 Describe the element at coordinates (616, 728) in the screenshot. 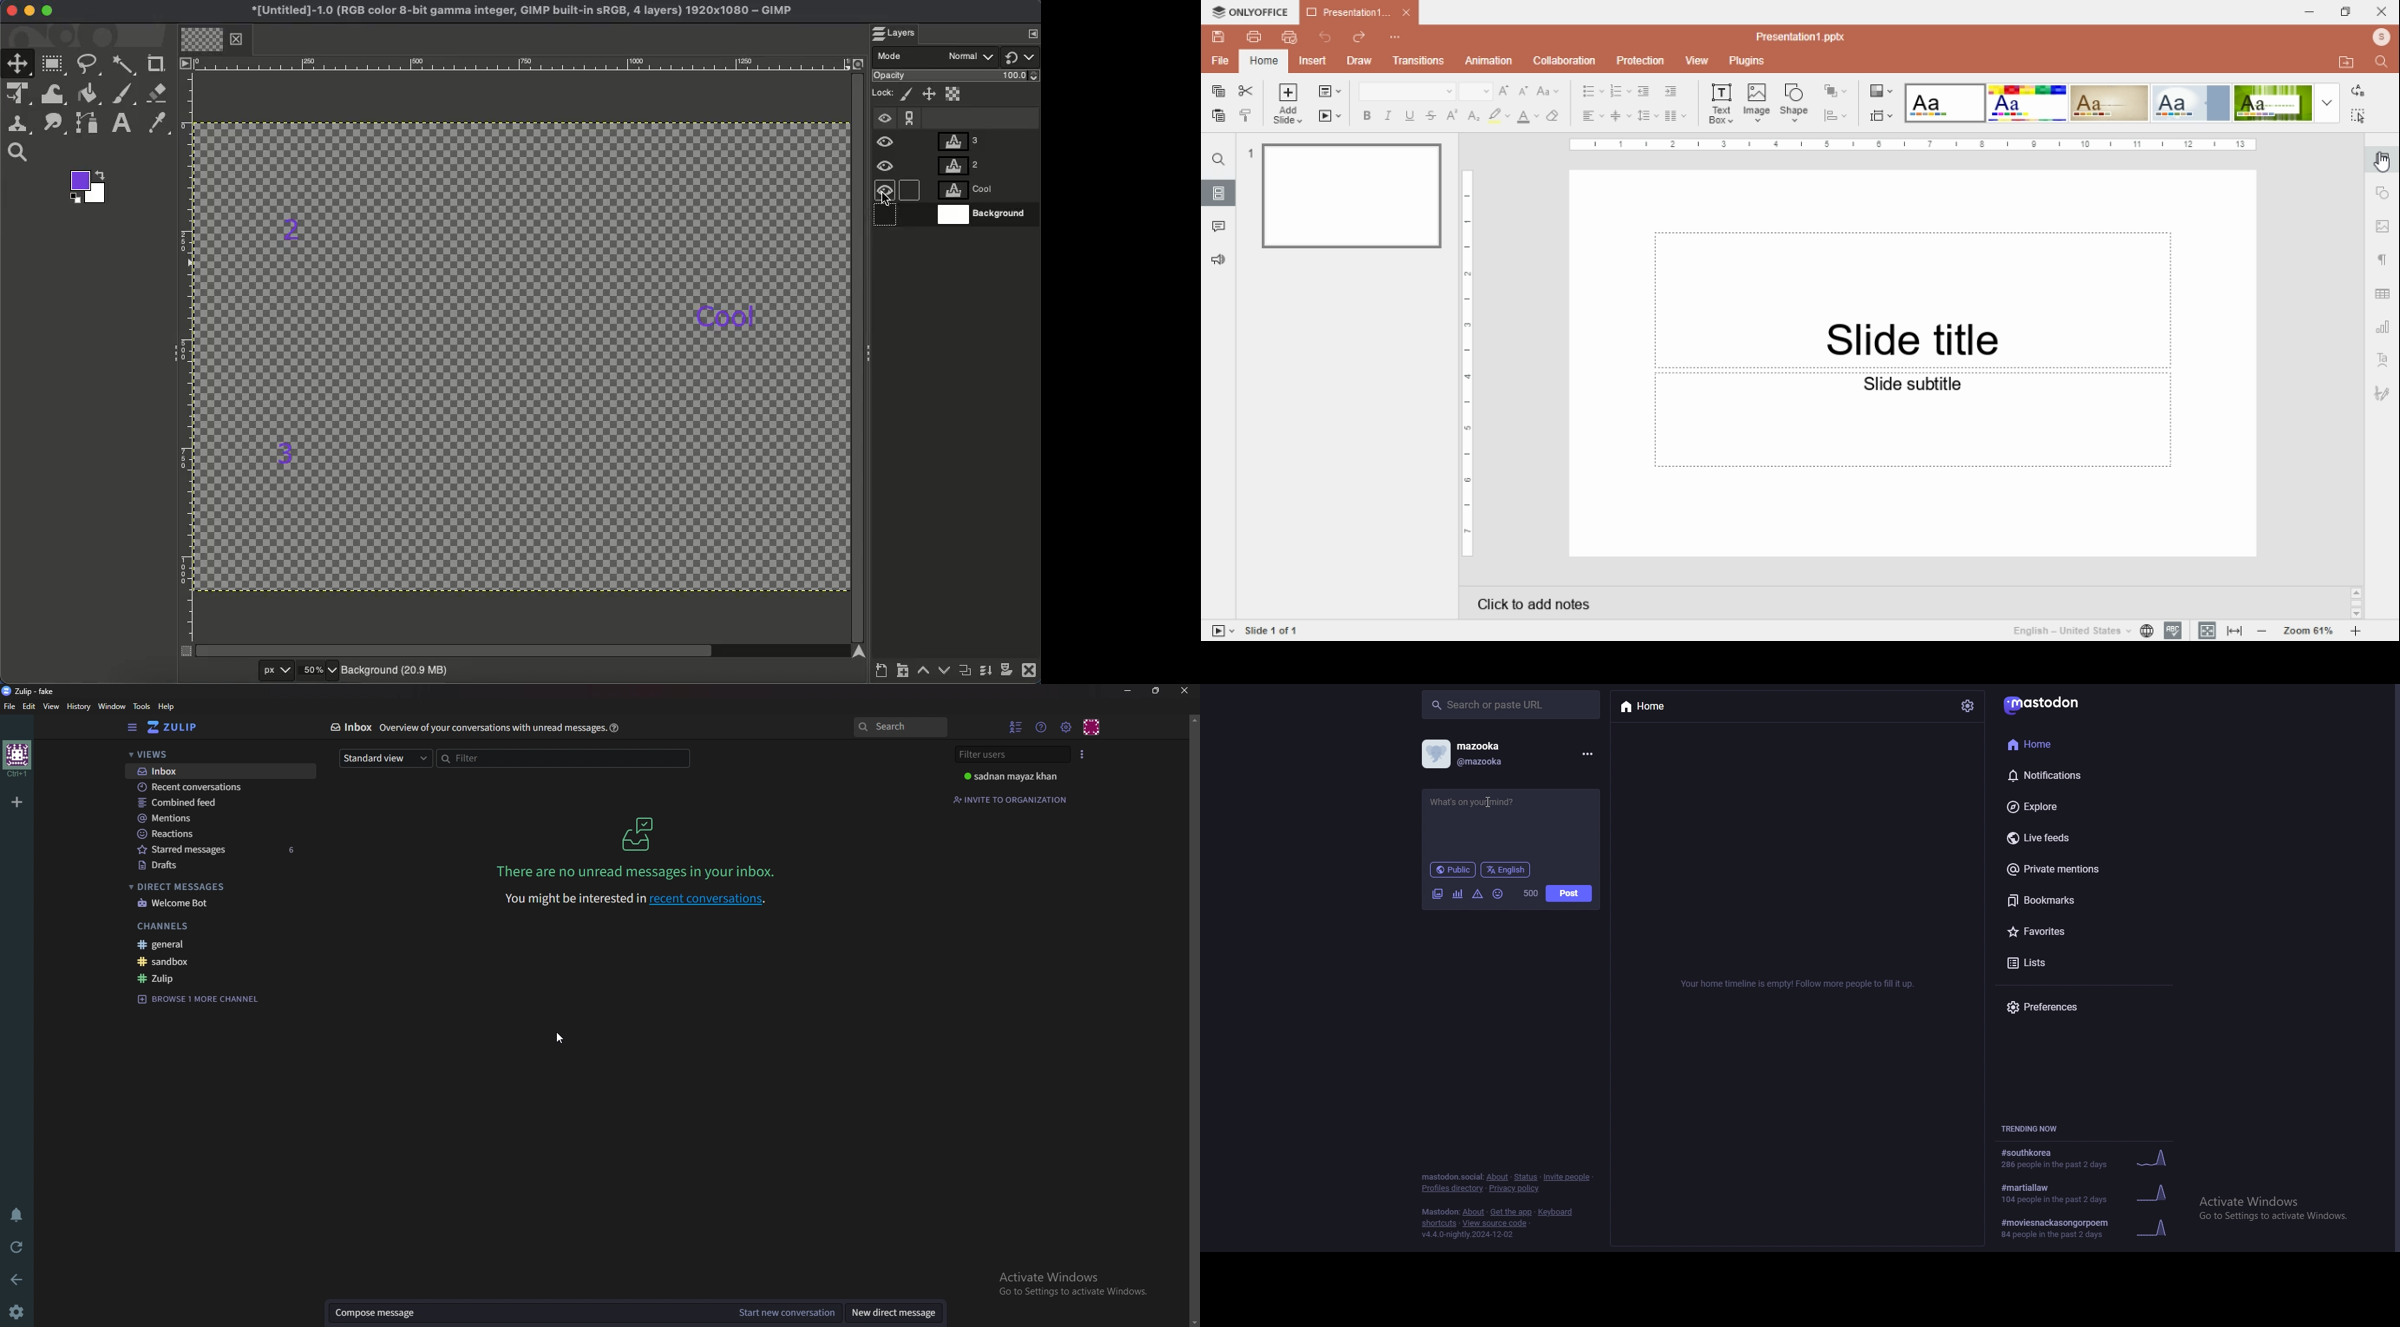

I see `help` at that location.